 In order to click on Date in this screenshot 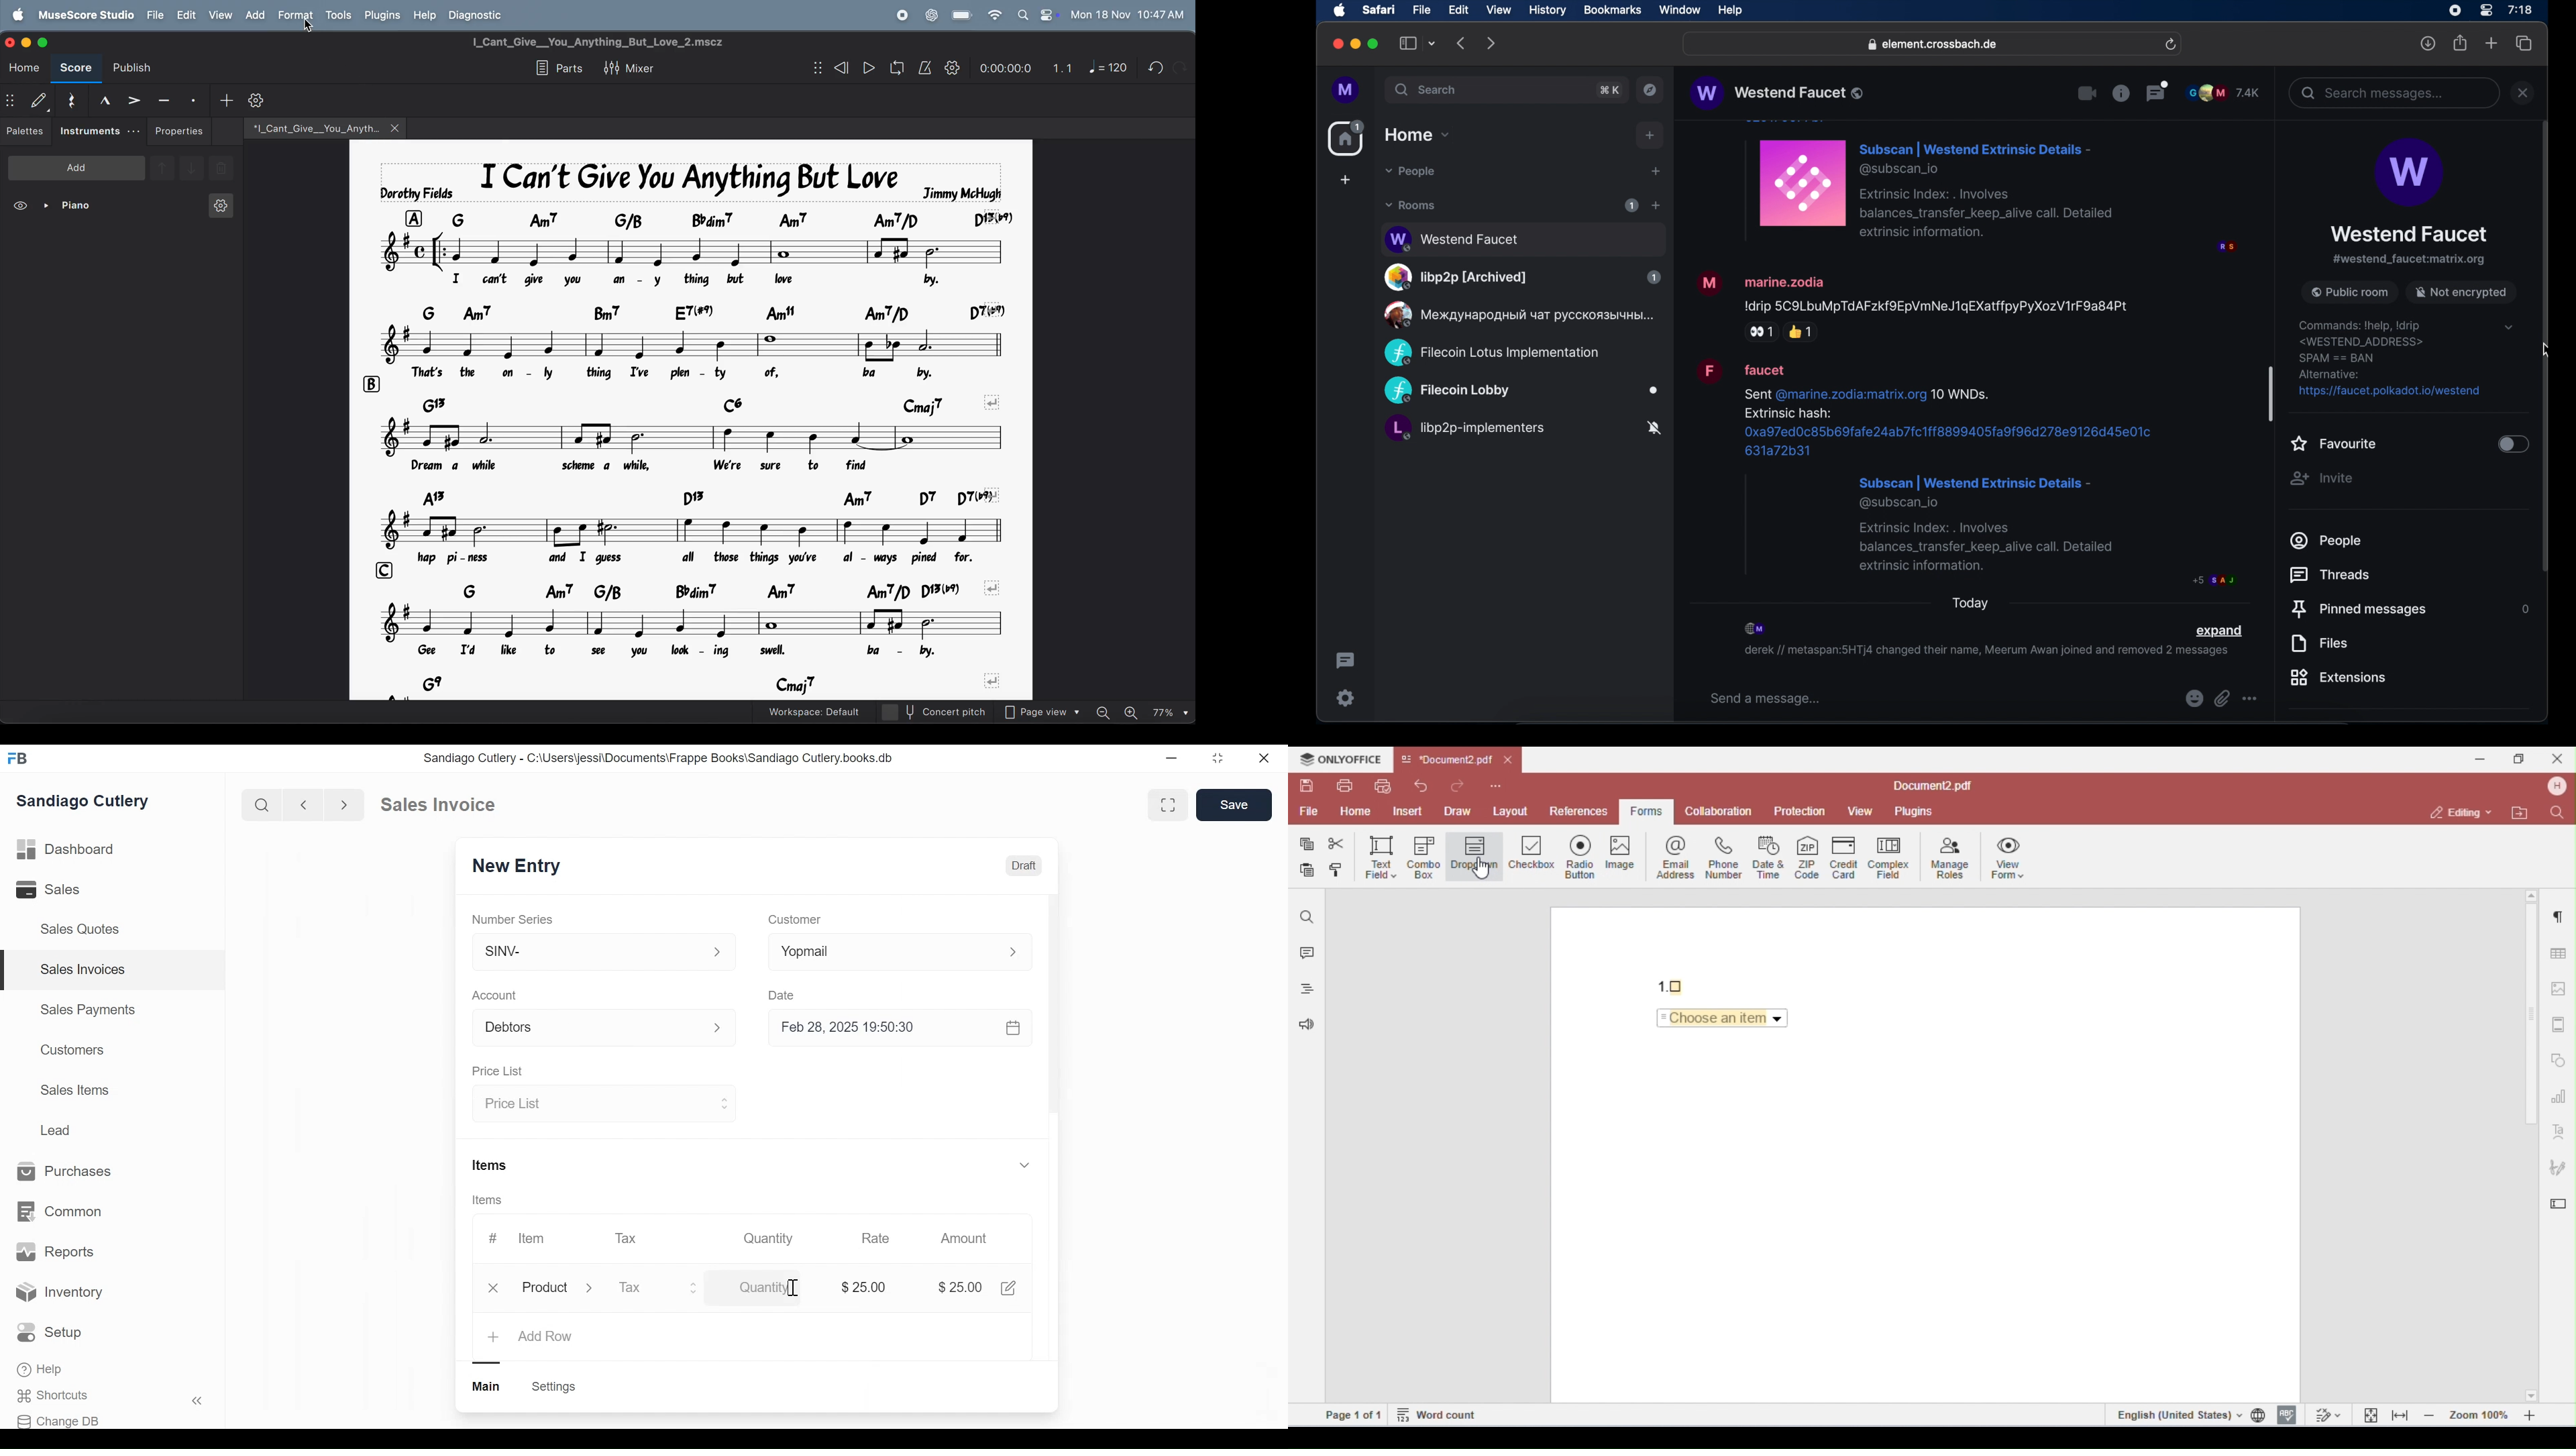, I will do `click(784, 995)`.